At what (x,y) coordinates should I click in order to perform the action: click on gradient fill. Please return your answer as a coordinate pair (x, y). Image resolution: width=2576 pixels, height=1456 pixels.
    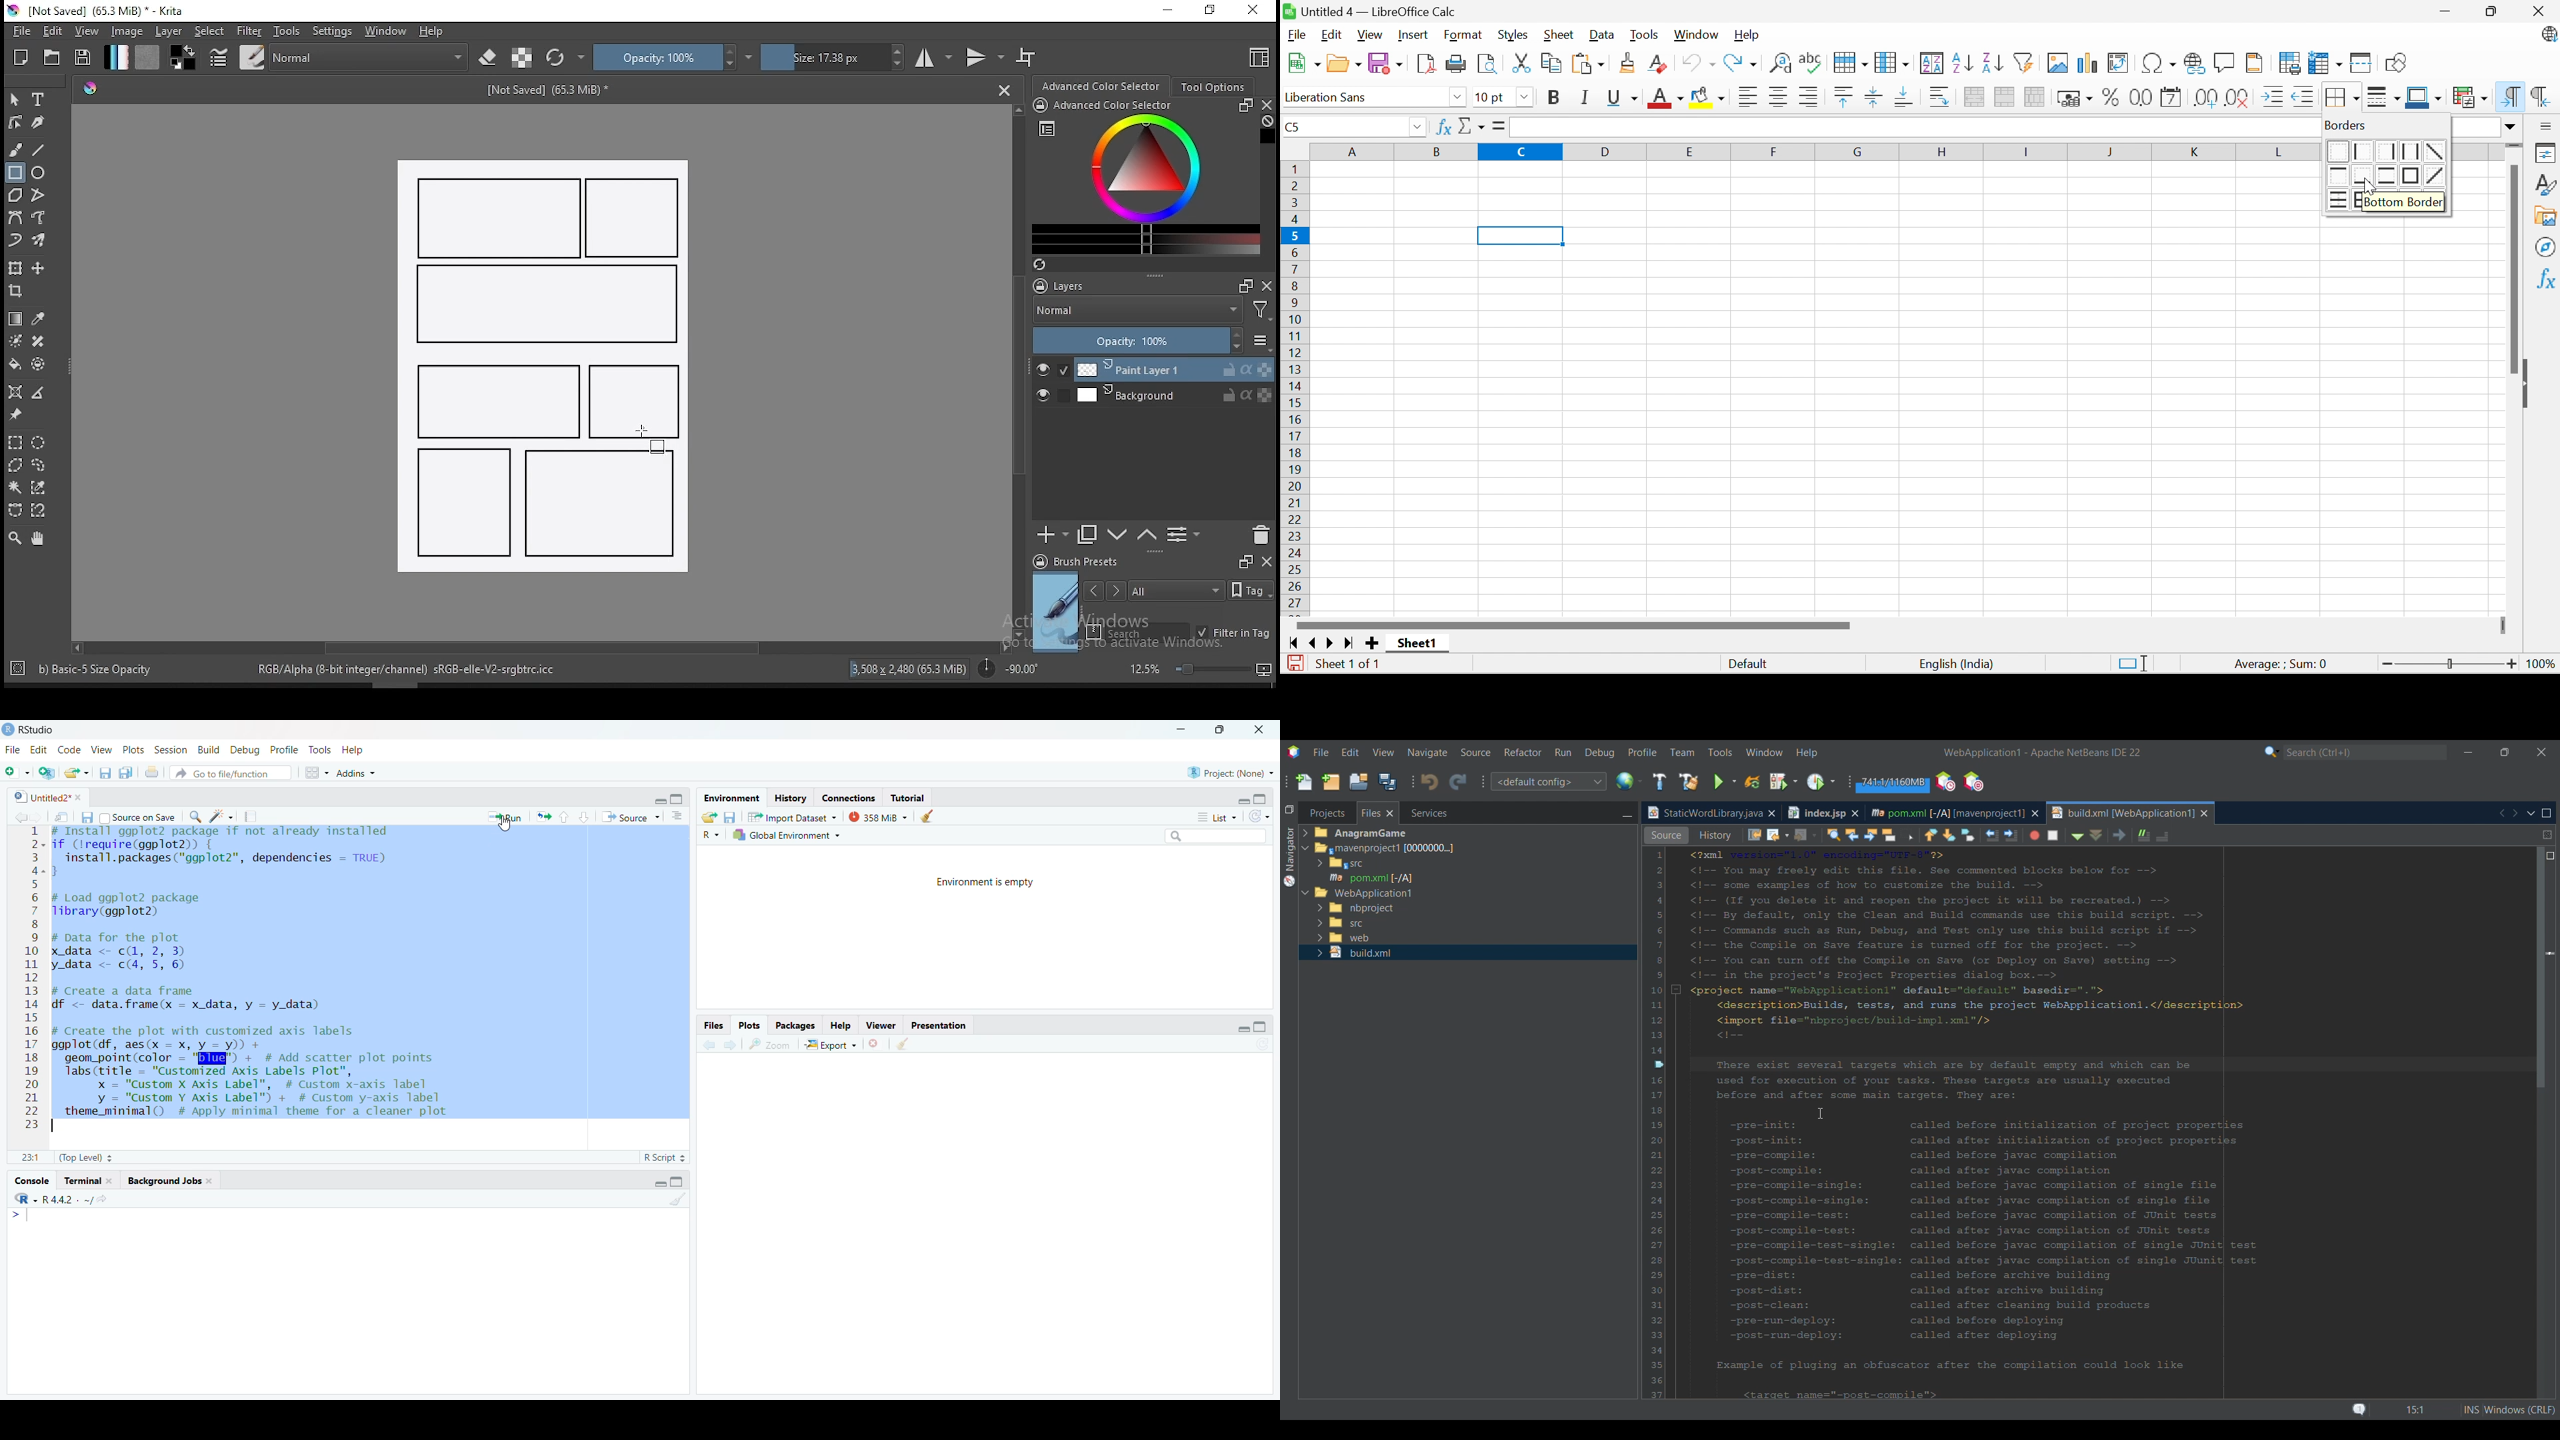
    Looking at the image, I should click on (116, 57).